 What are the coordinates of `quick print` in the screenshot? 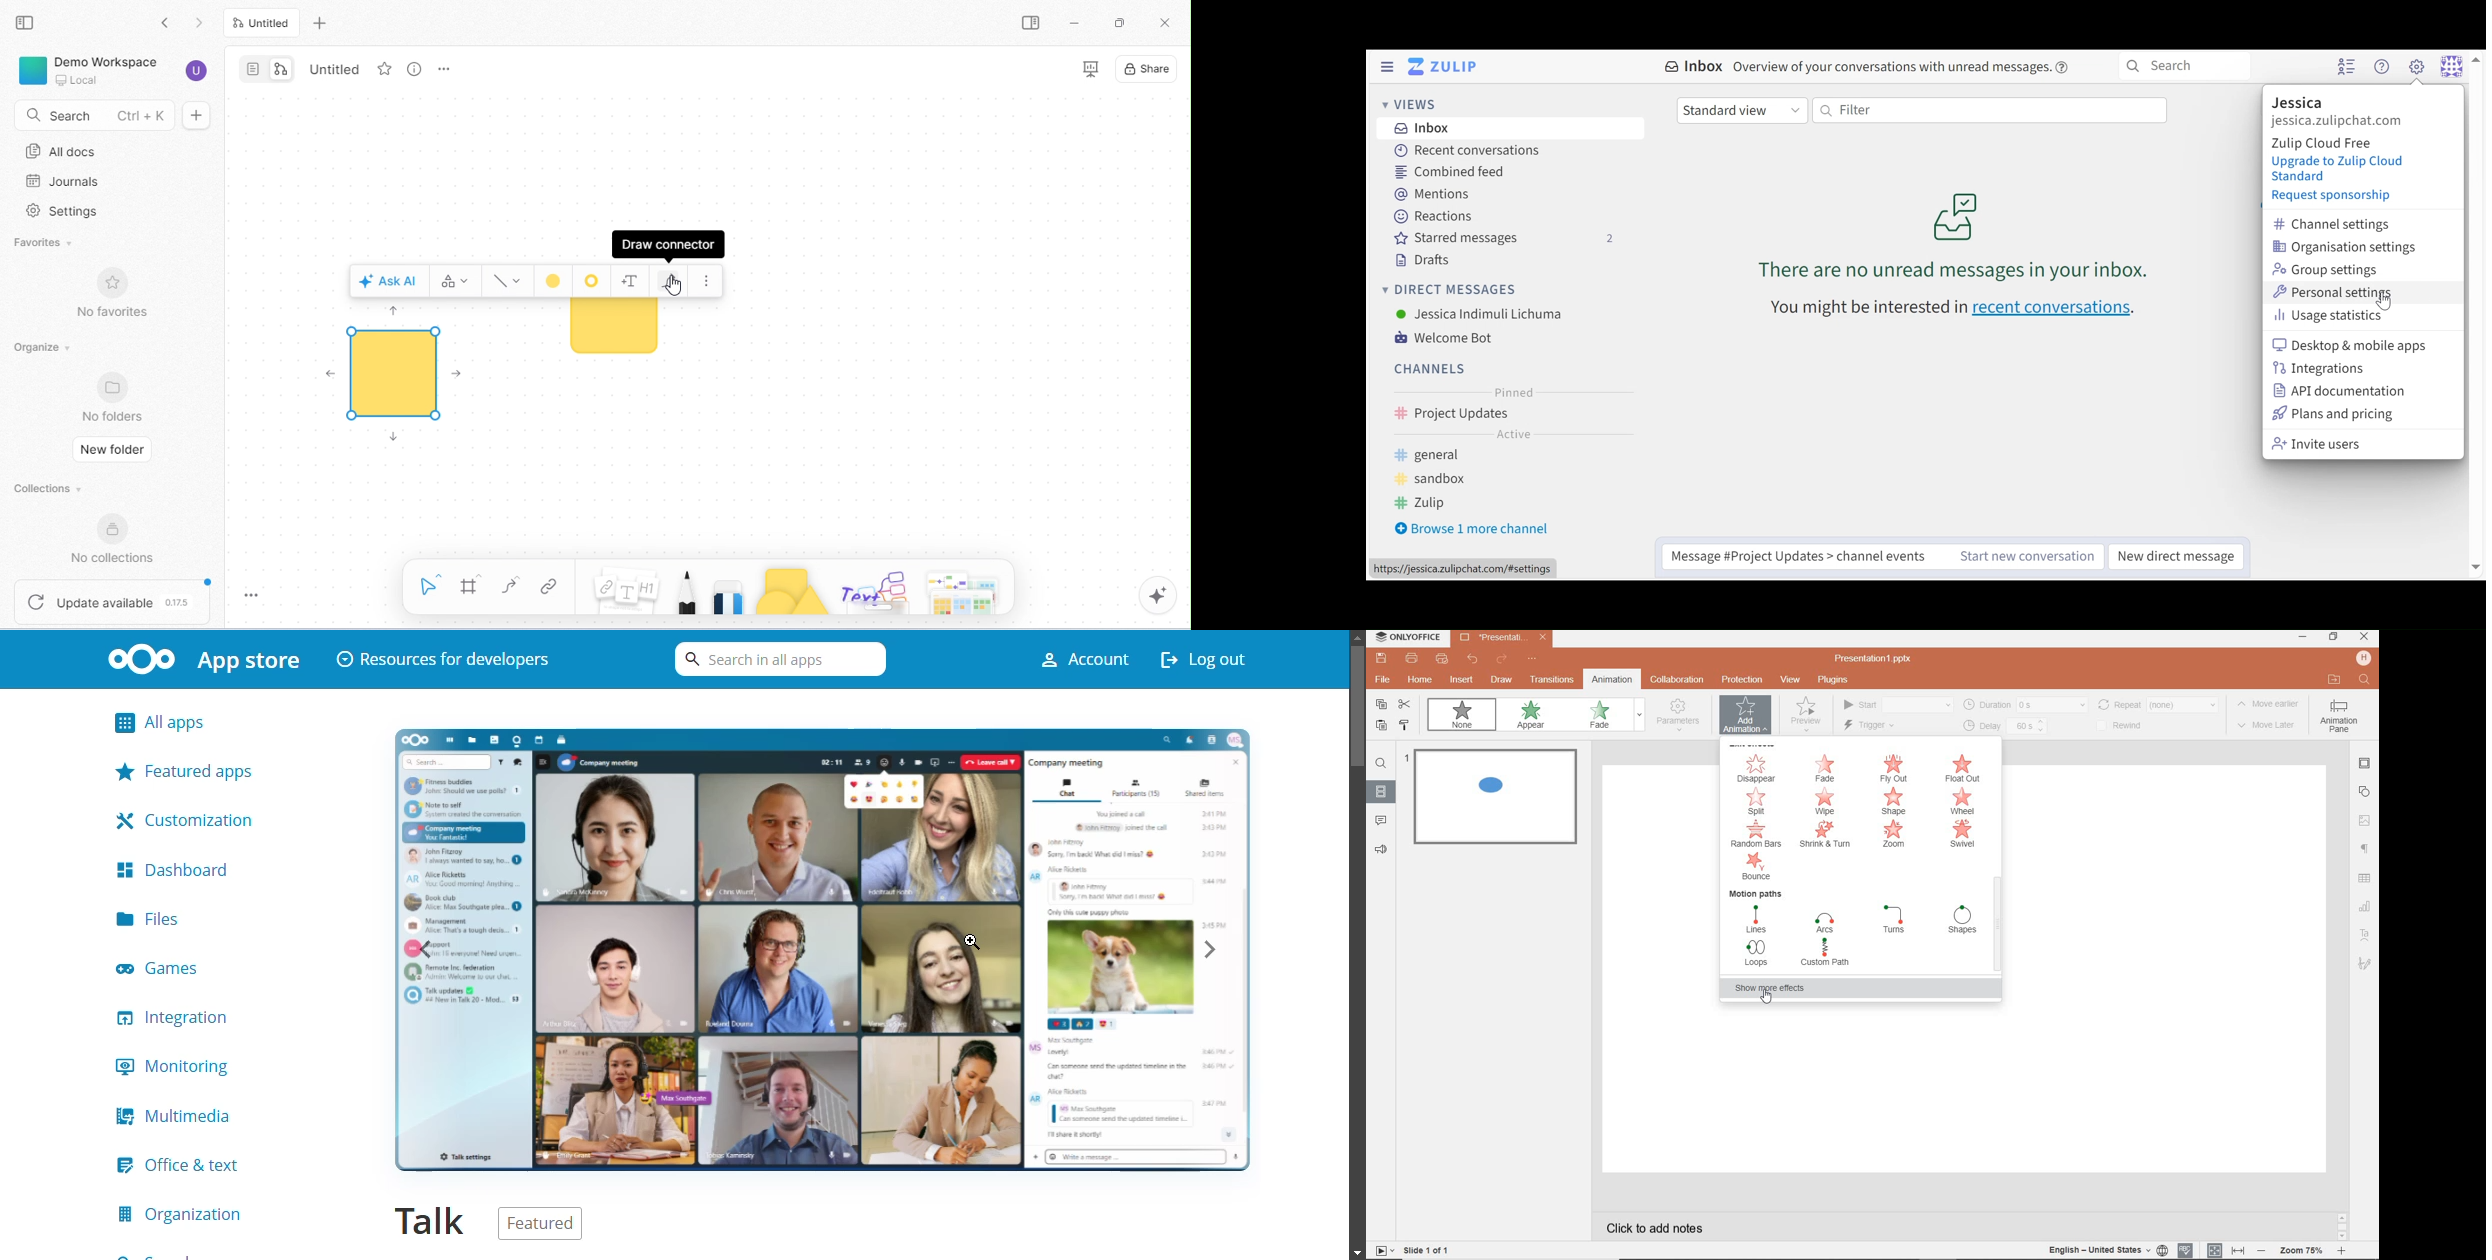 It's located at (1443, 660).